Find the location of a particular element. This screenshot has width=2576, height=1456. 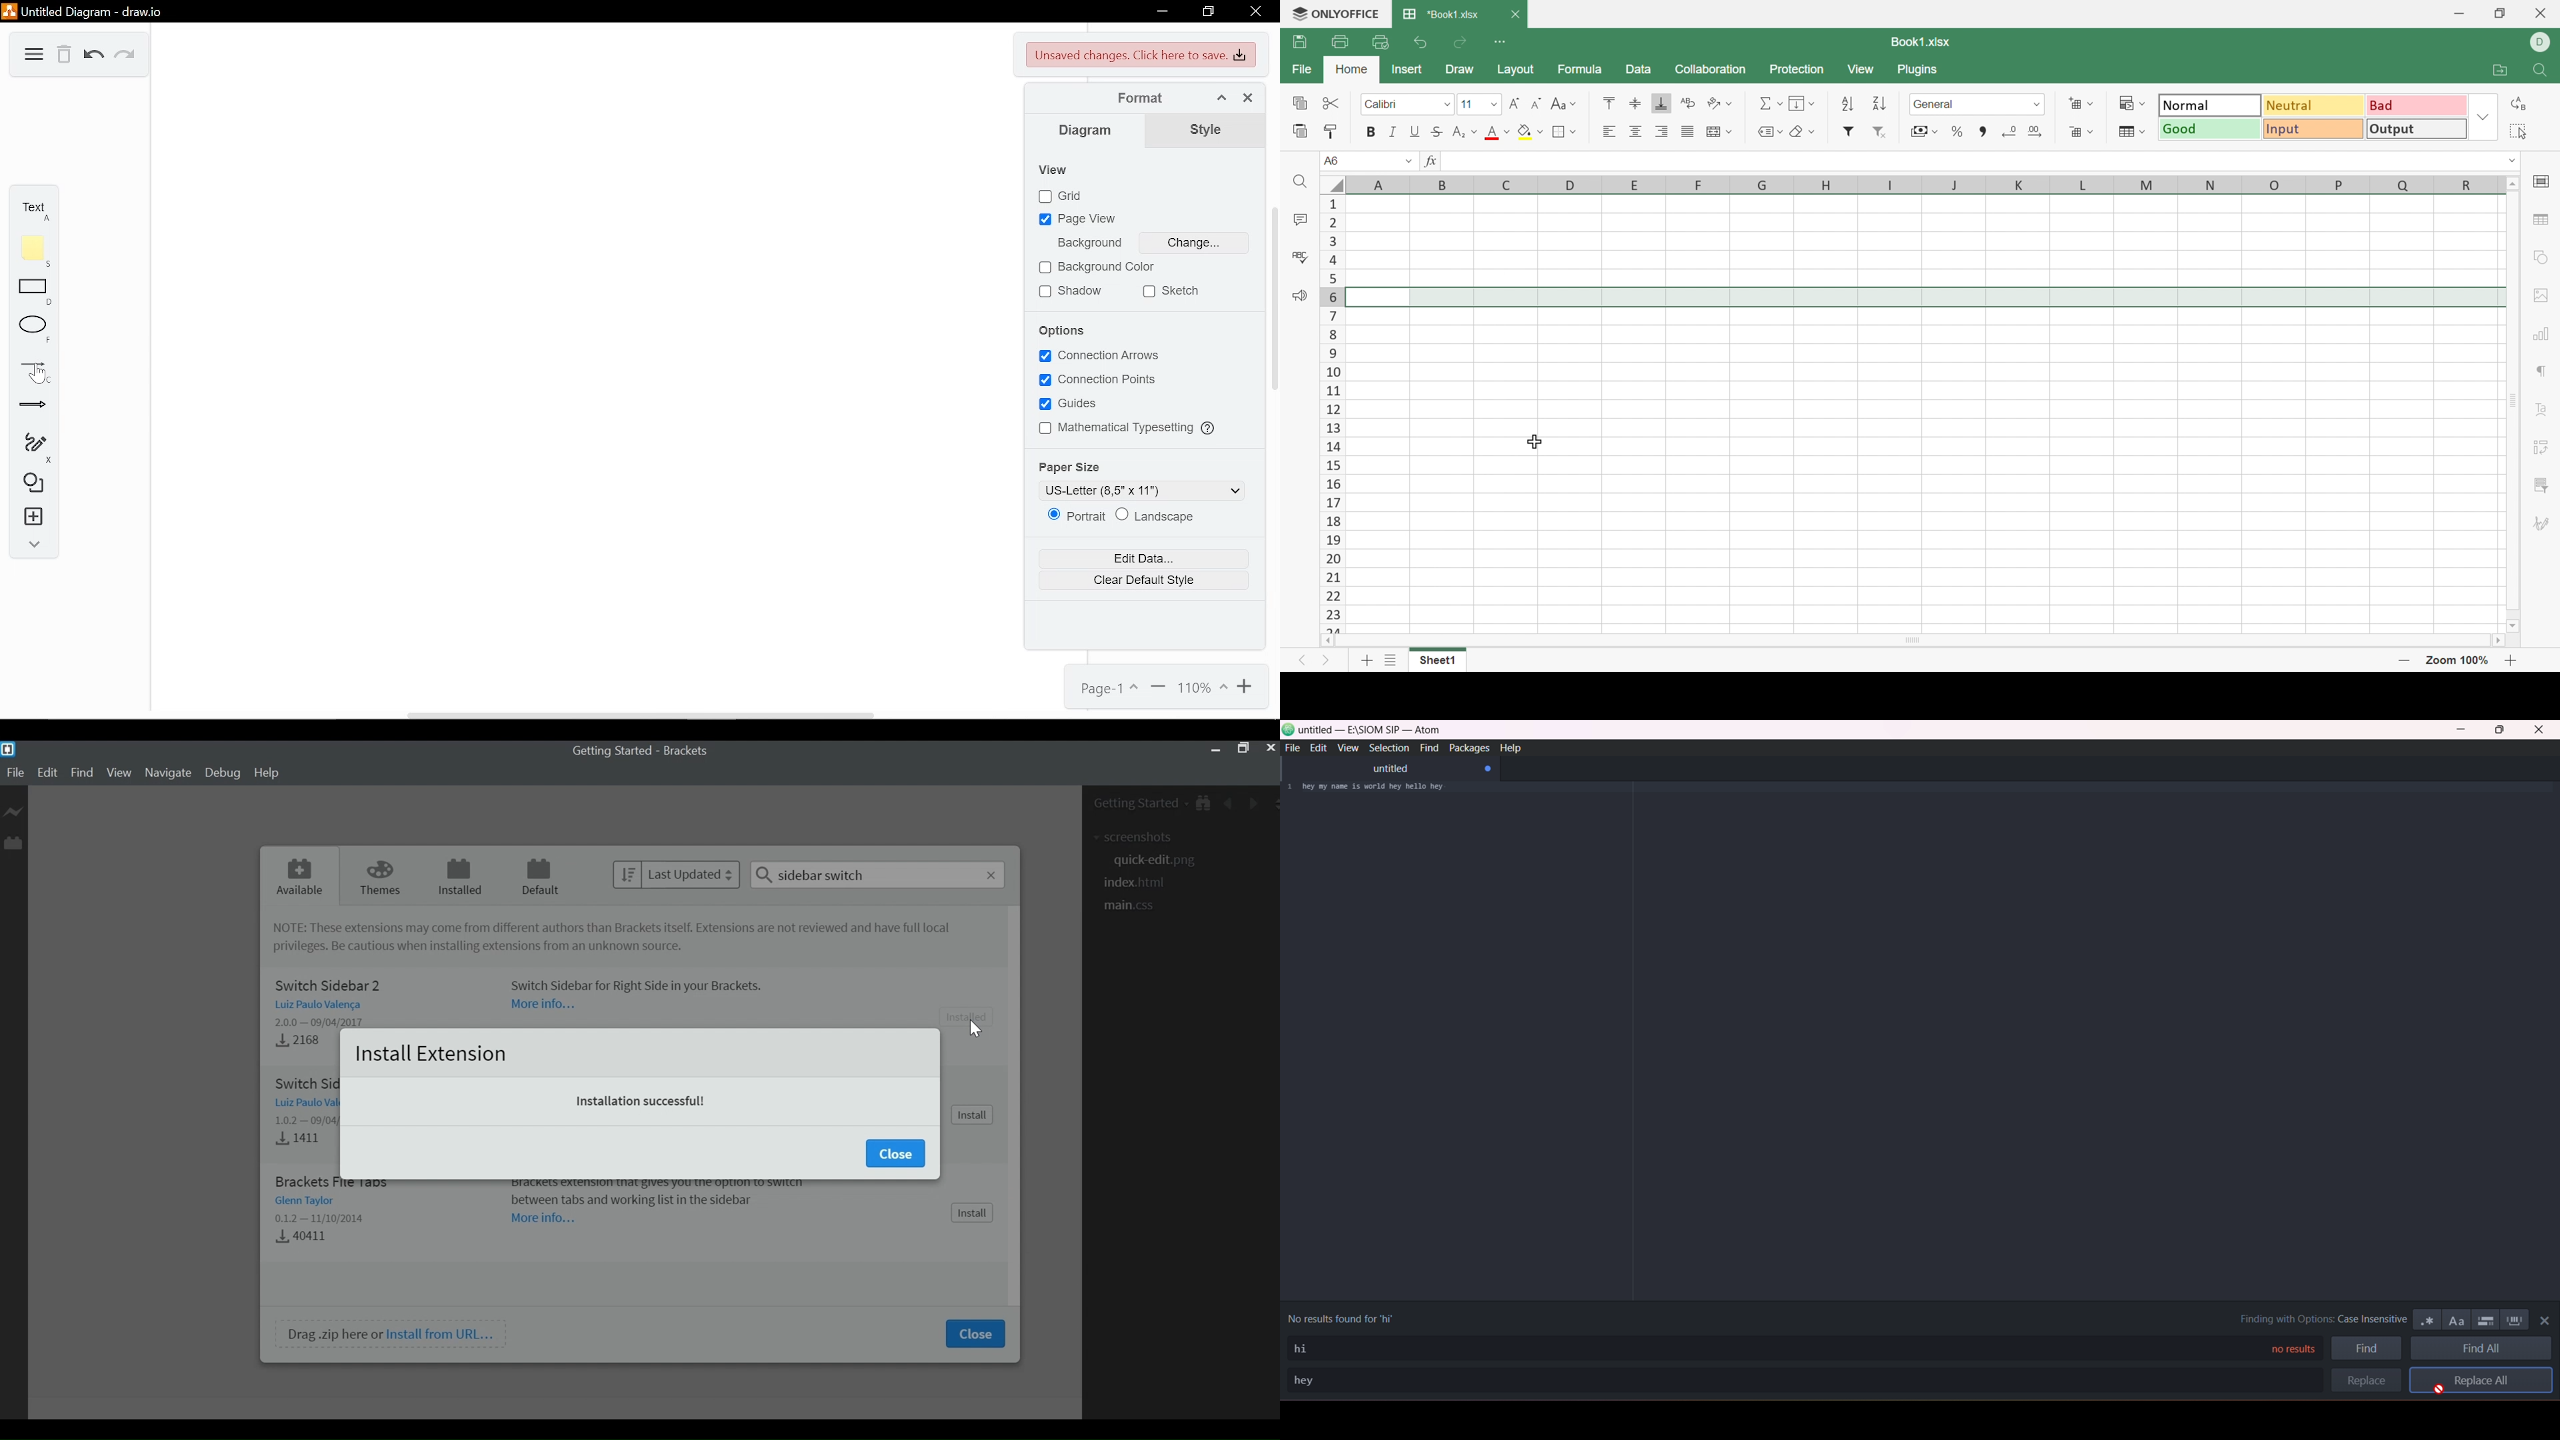

Untitled Diagram-draw.io is located at coordinates (82, 11).